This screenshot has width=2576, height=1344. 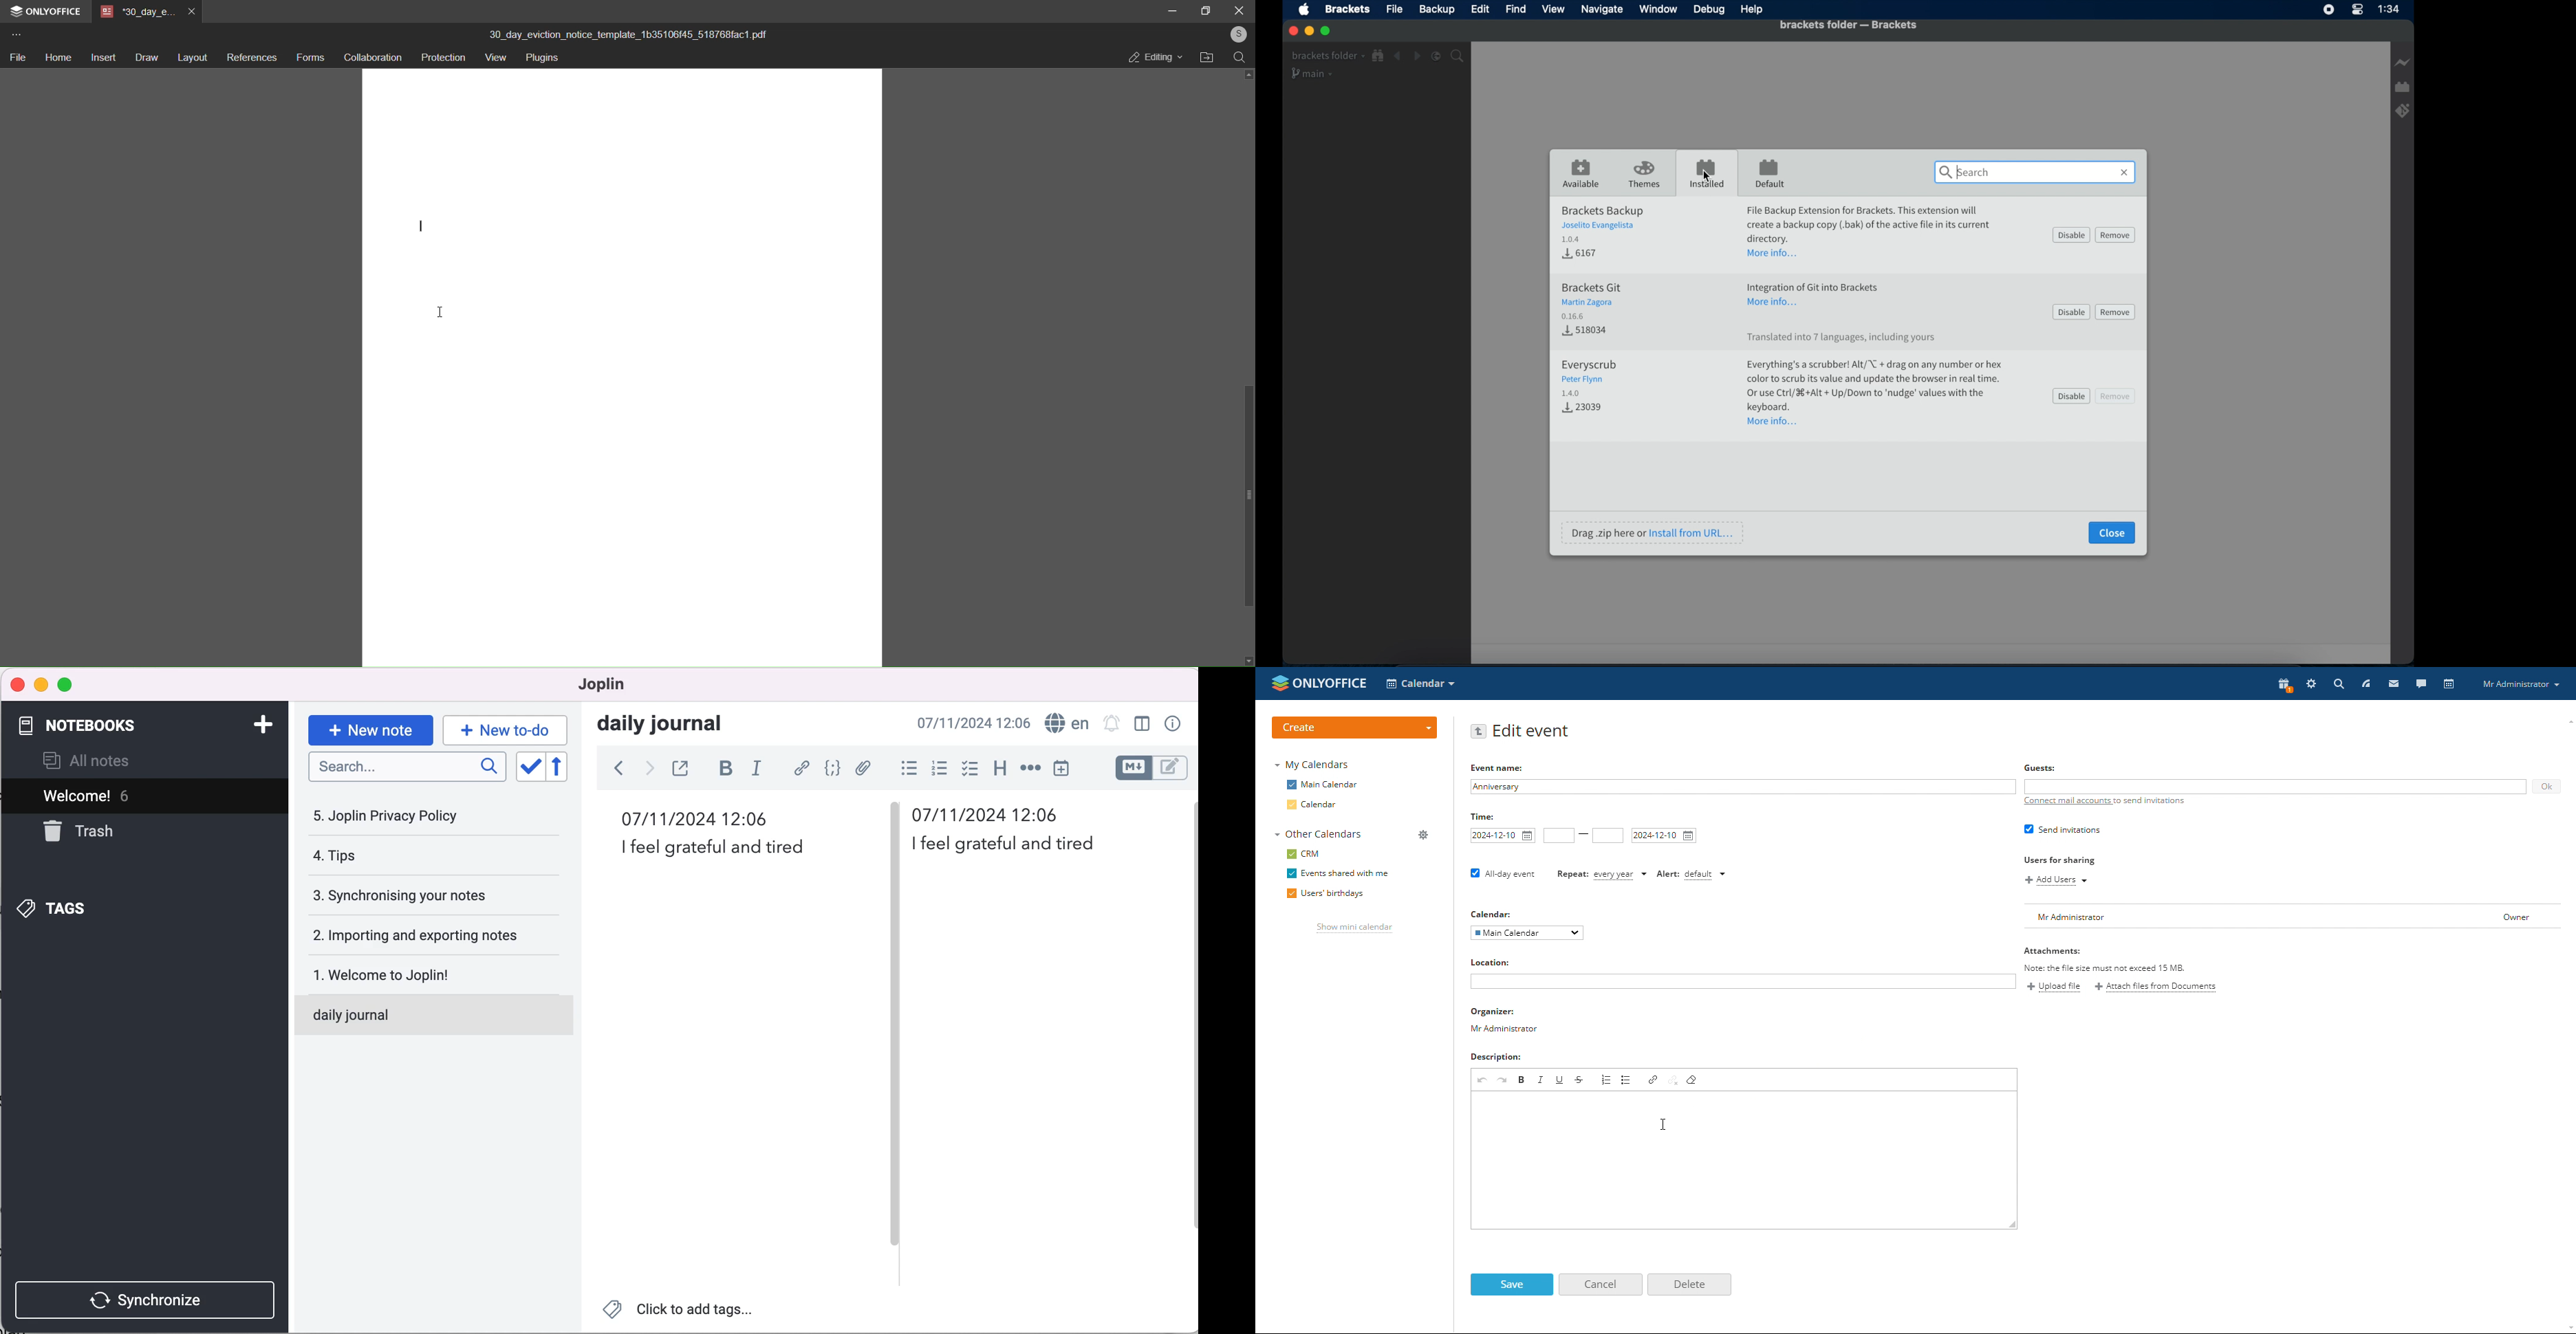 What do you see at coordinates (405, 768) in the screenshot?
I see `search` at bounding box center [405, 768].